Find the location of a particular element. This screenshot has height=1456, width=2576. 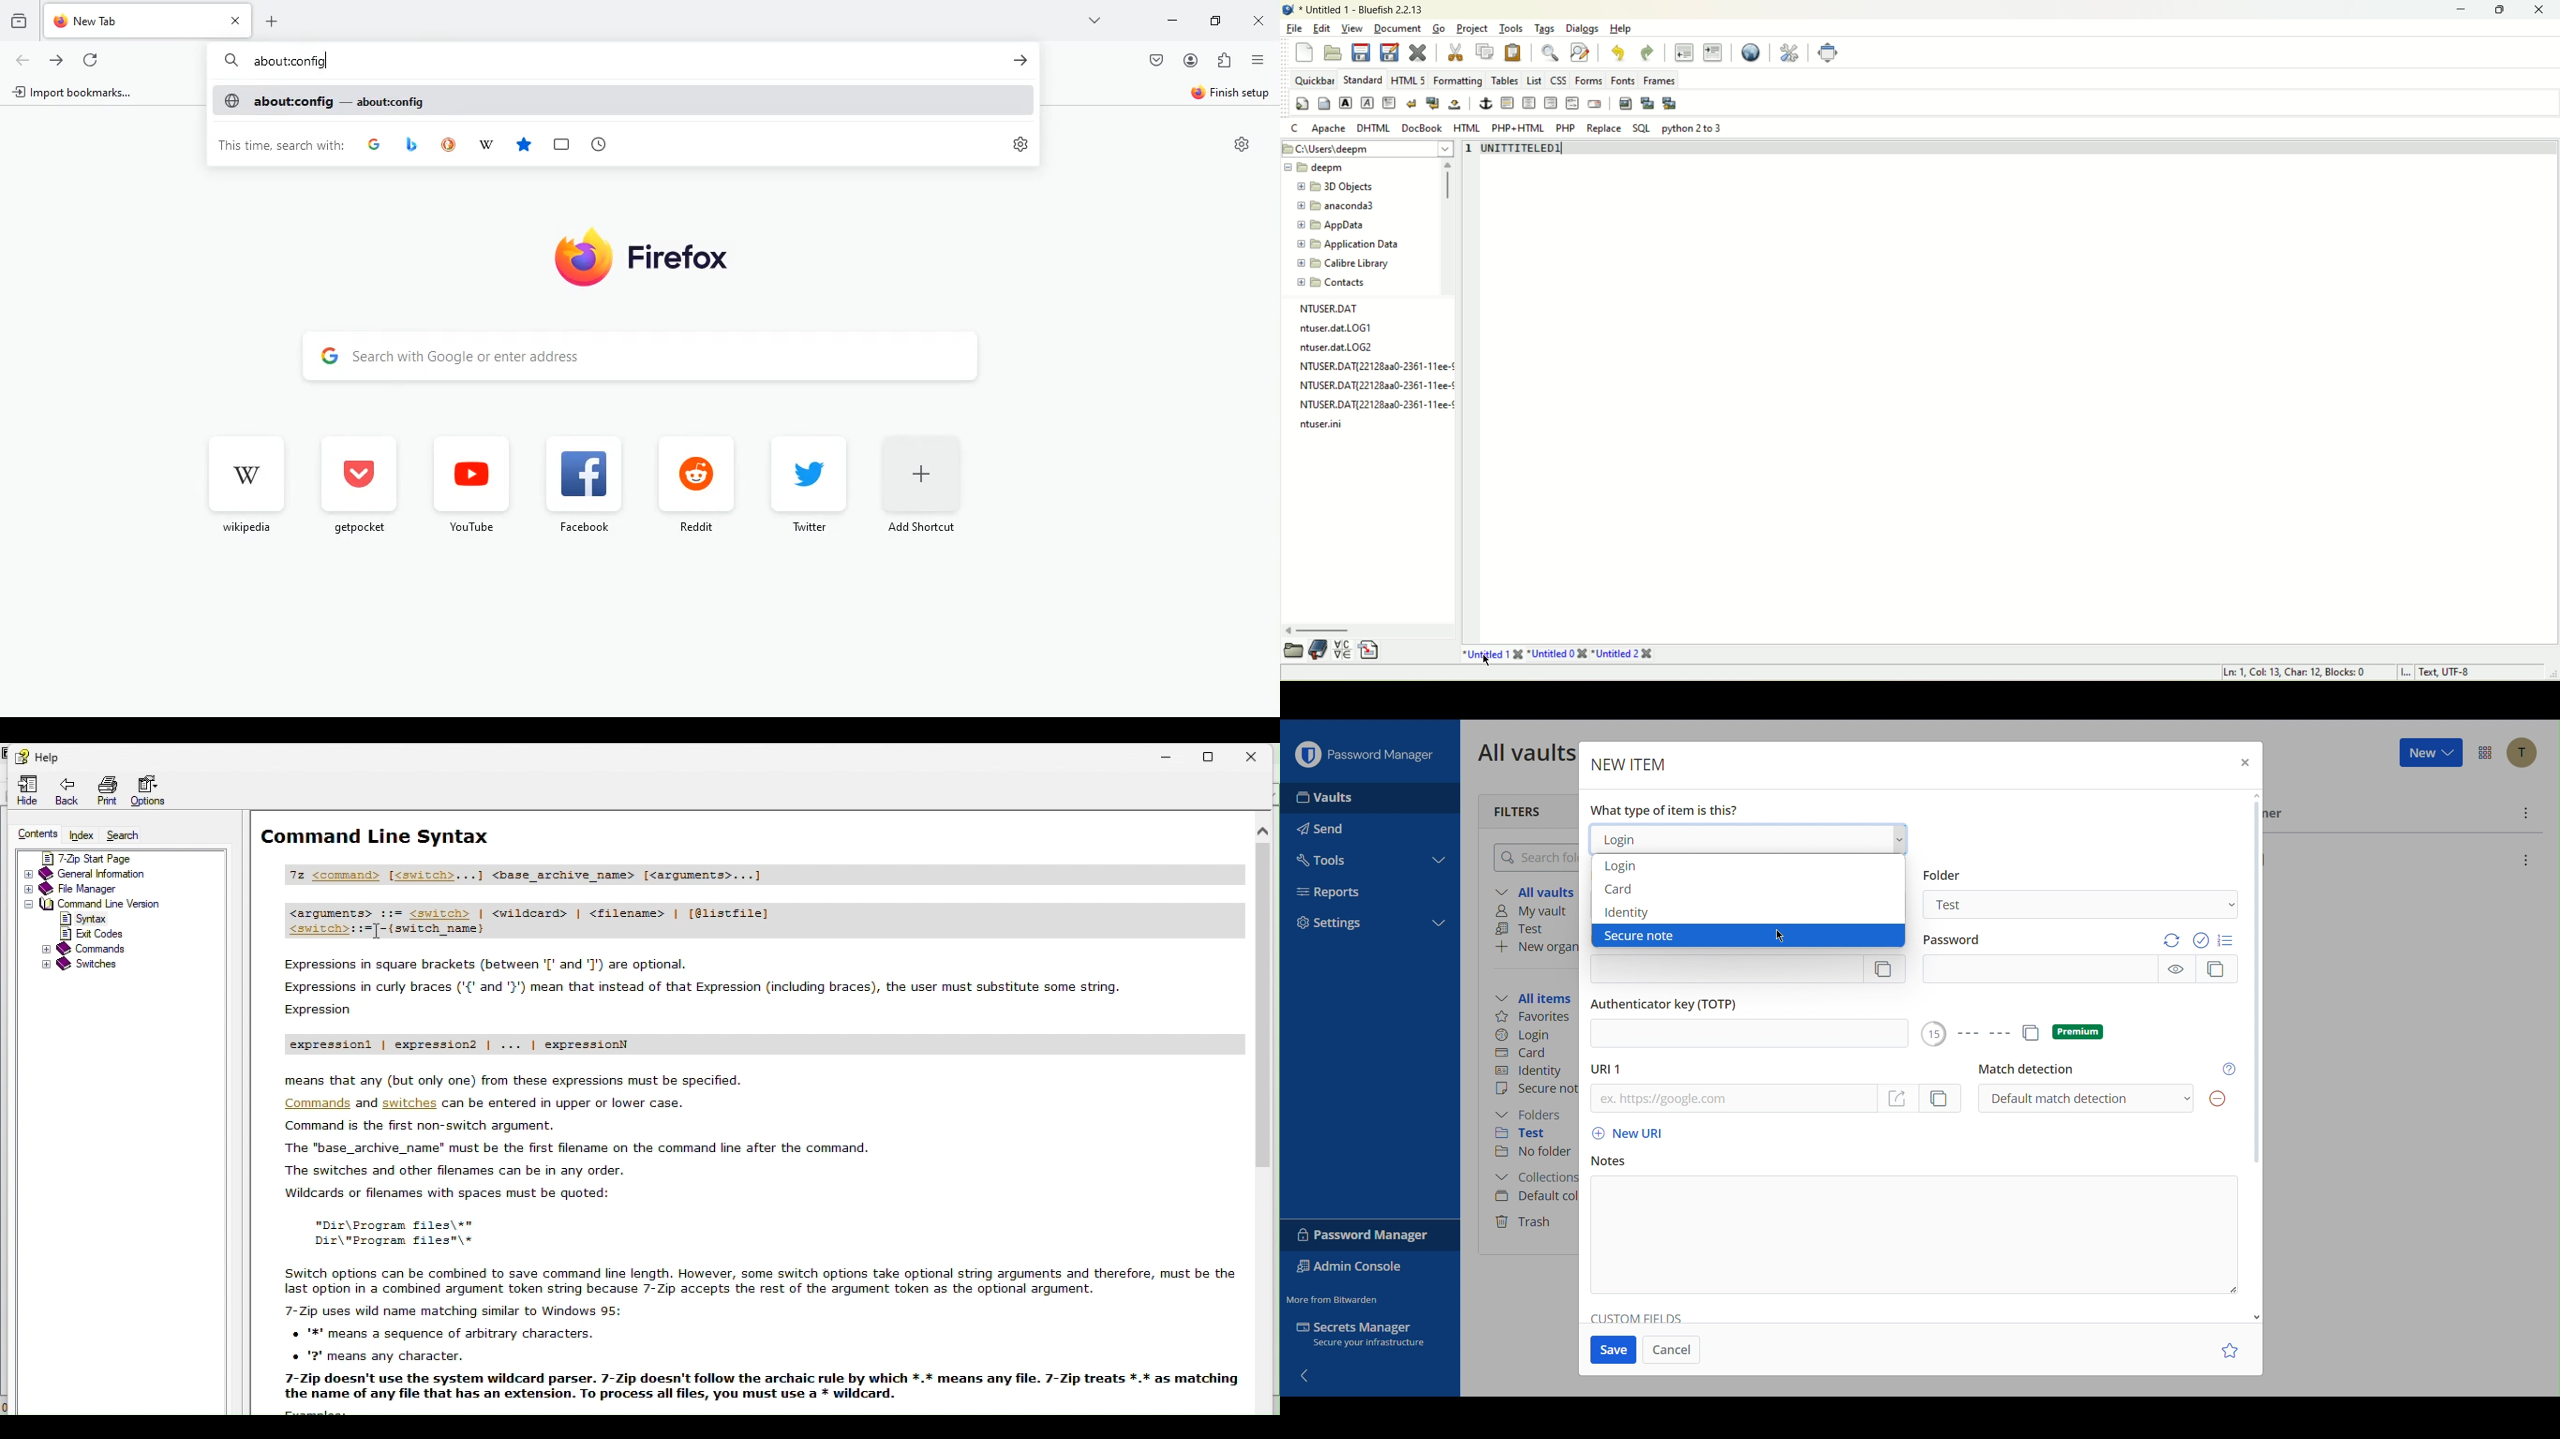

scroll up is located at coordinates (1255, 830).